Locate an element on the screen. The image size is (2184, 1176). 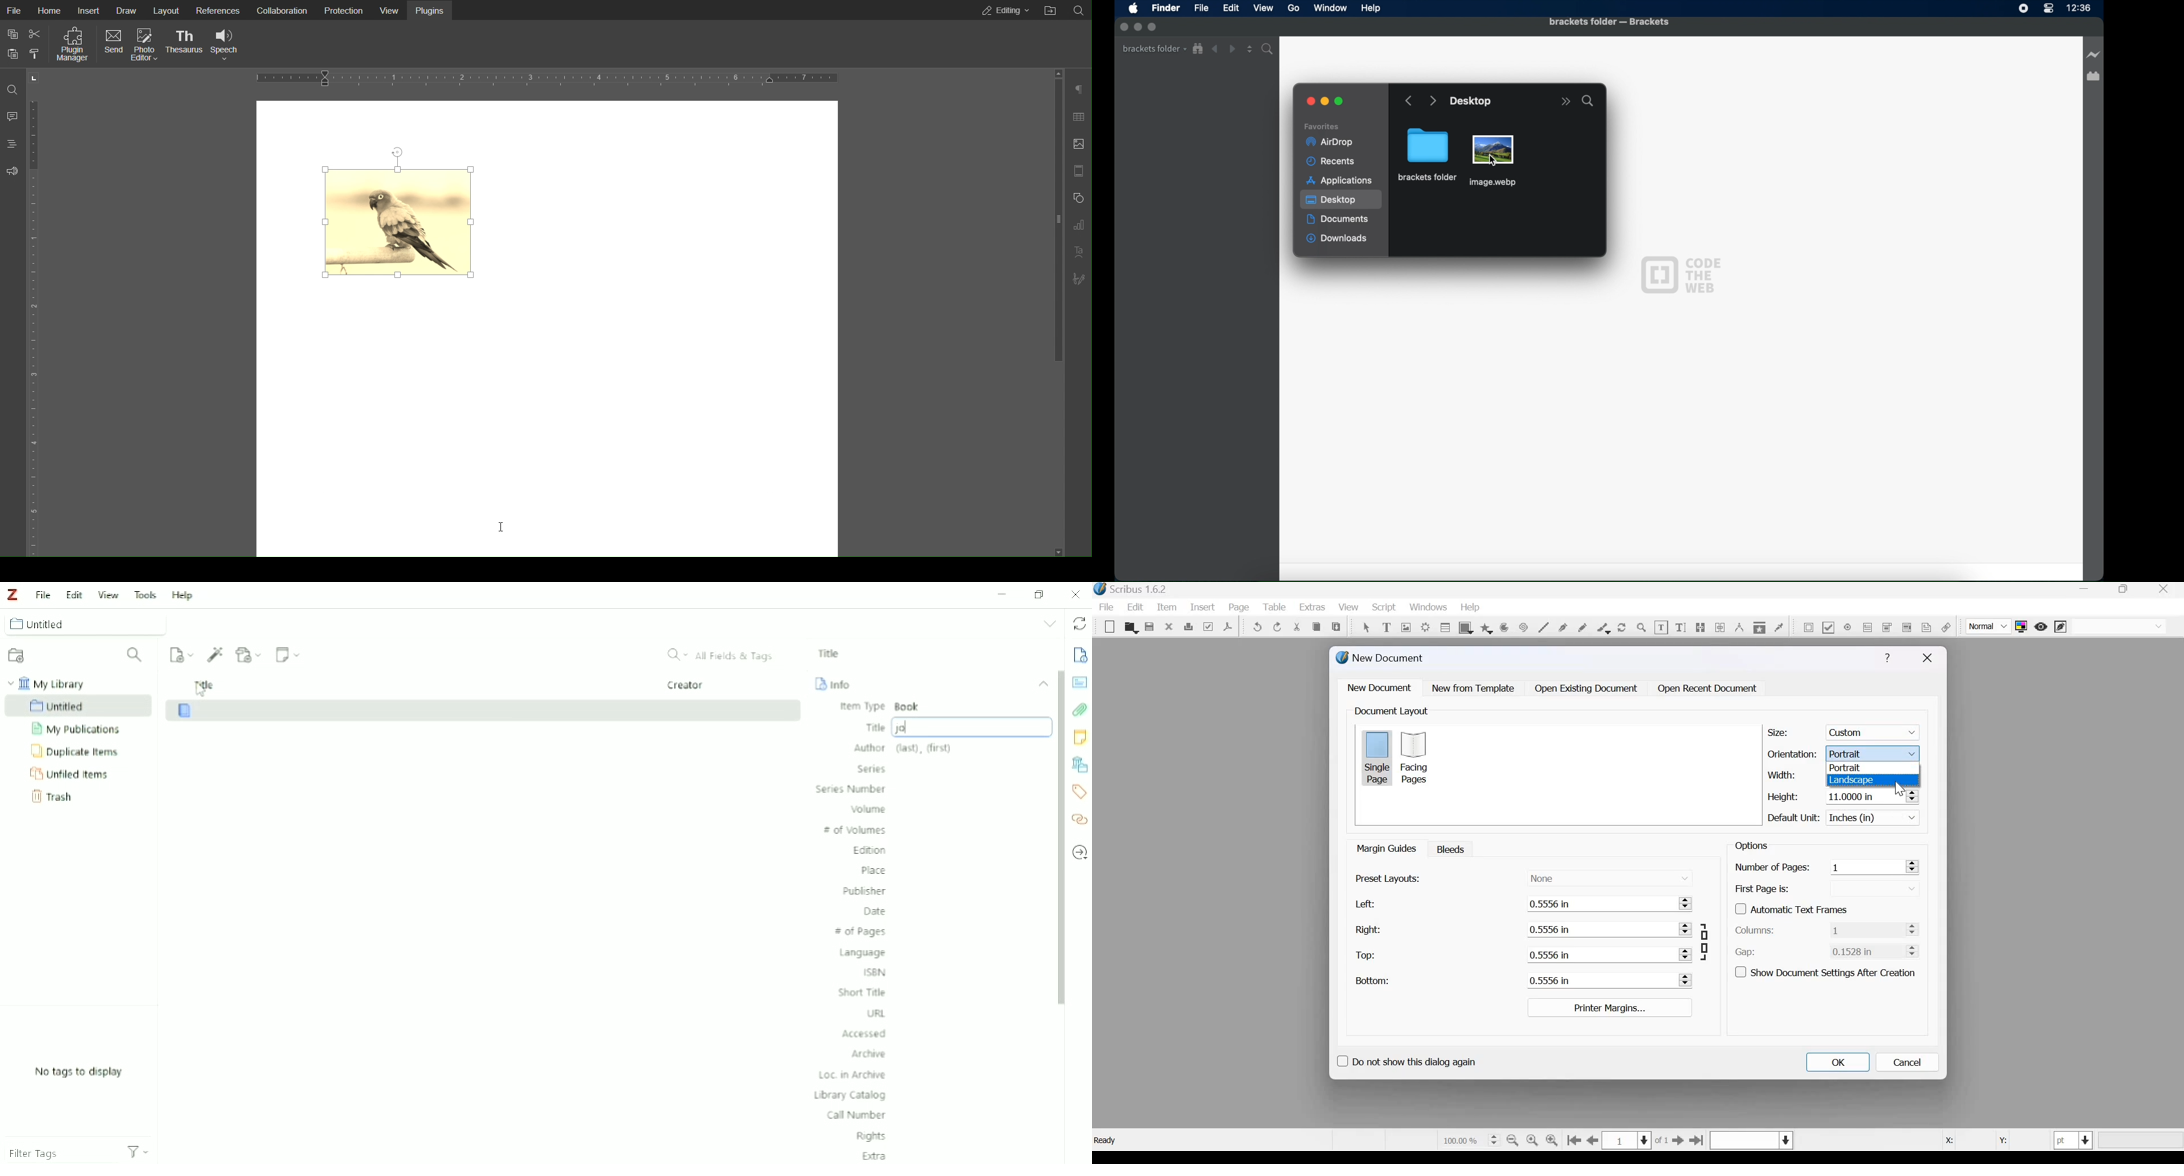
0.5556 in is located at coordinates (1598, 980).